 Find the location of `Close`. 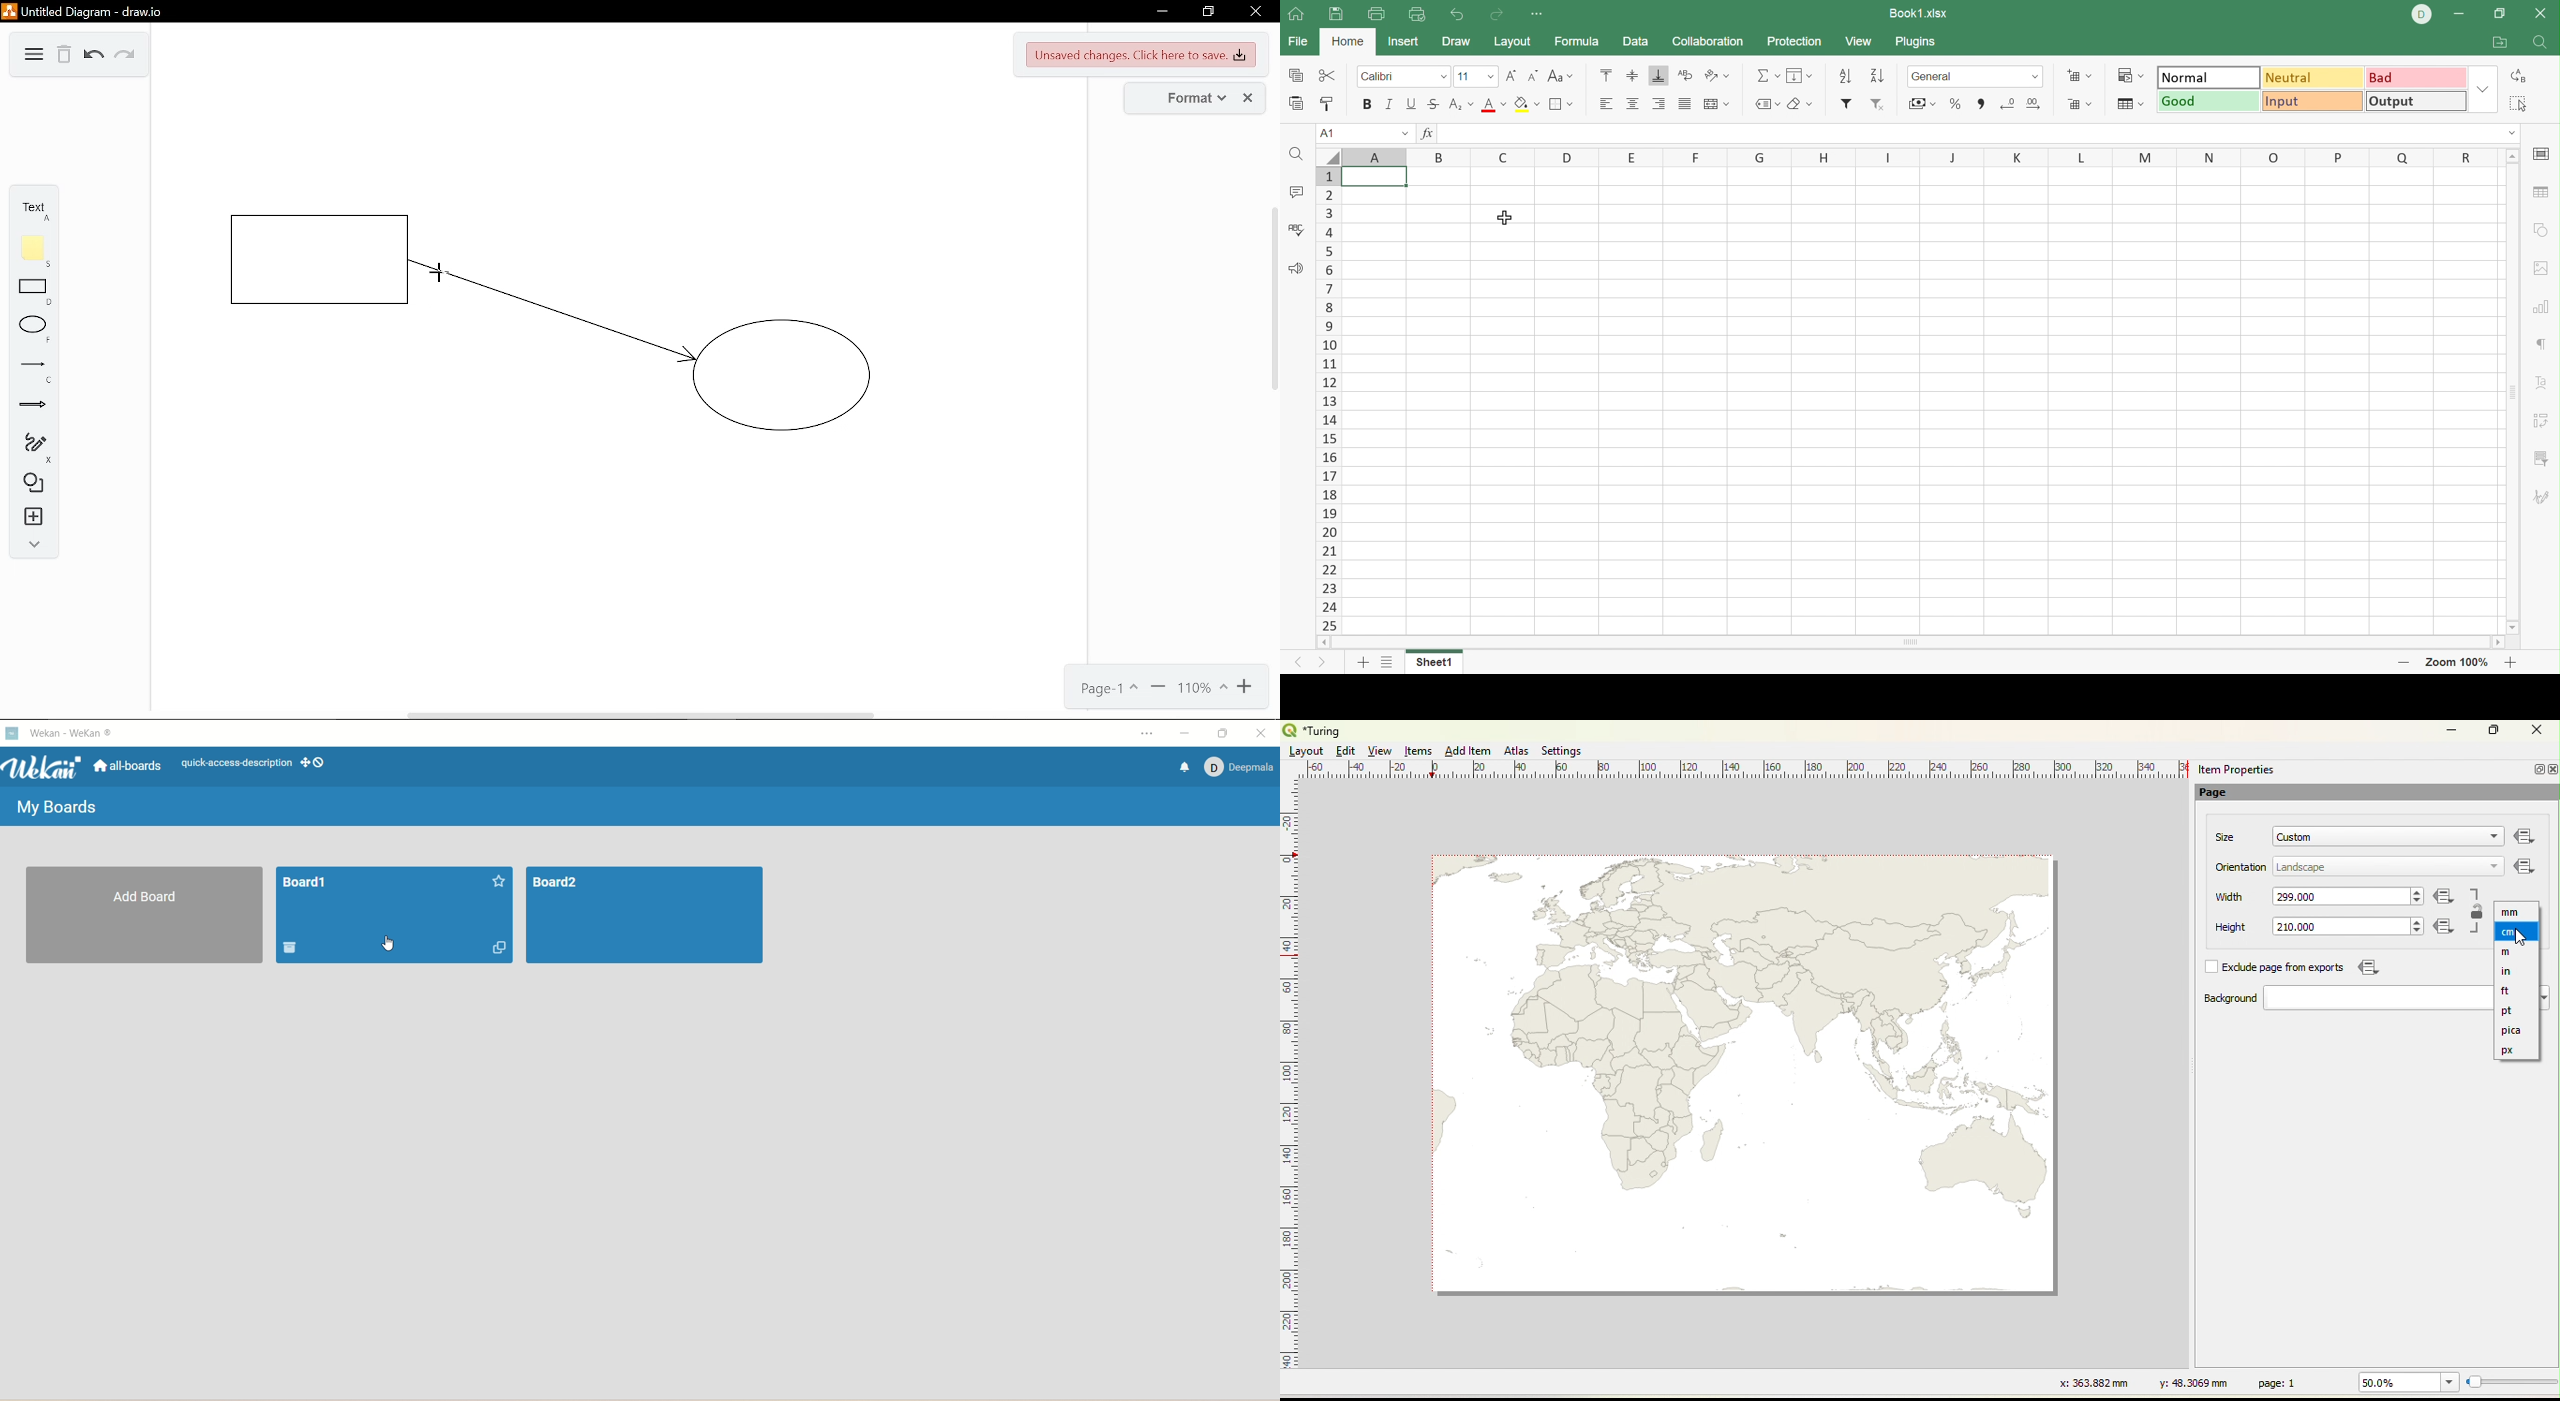

Close is located at coordinates (2536, 732).